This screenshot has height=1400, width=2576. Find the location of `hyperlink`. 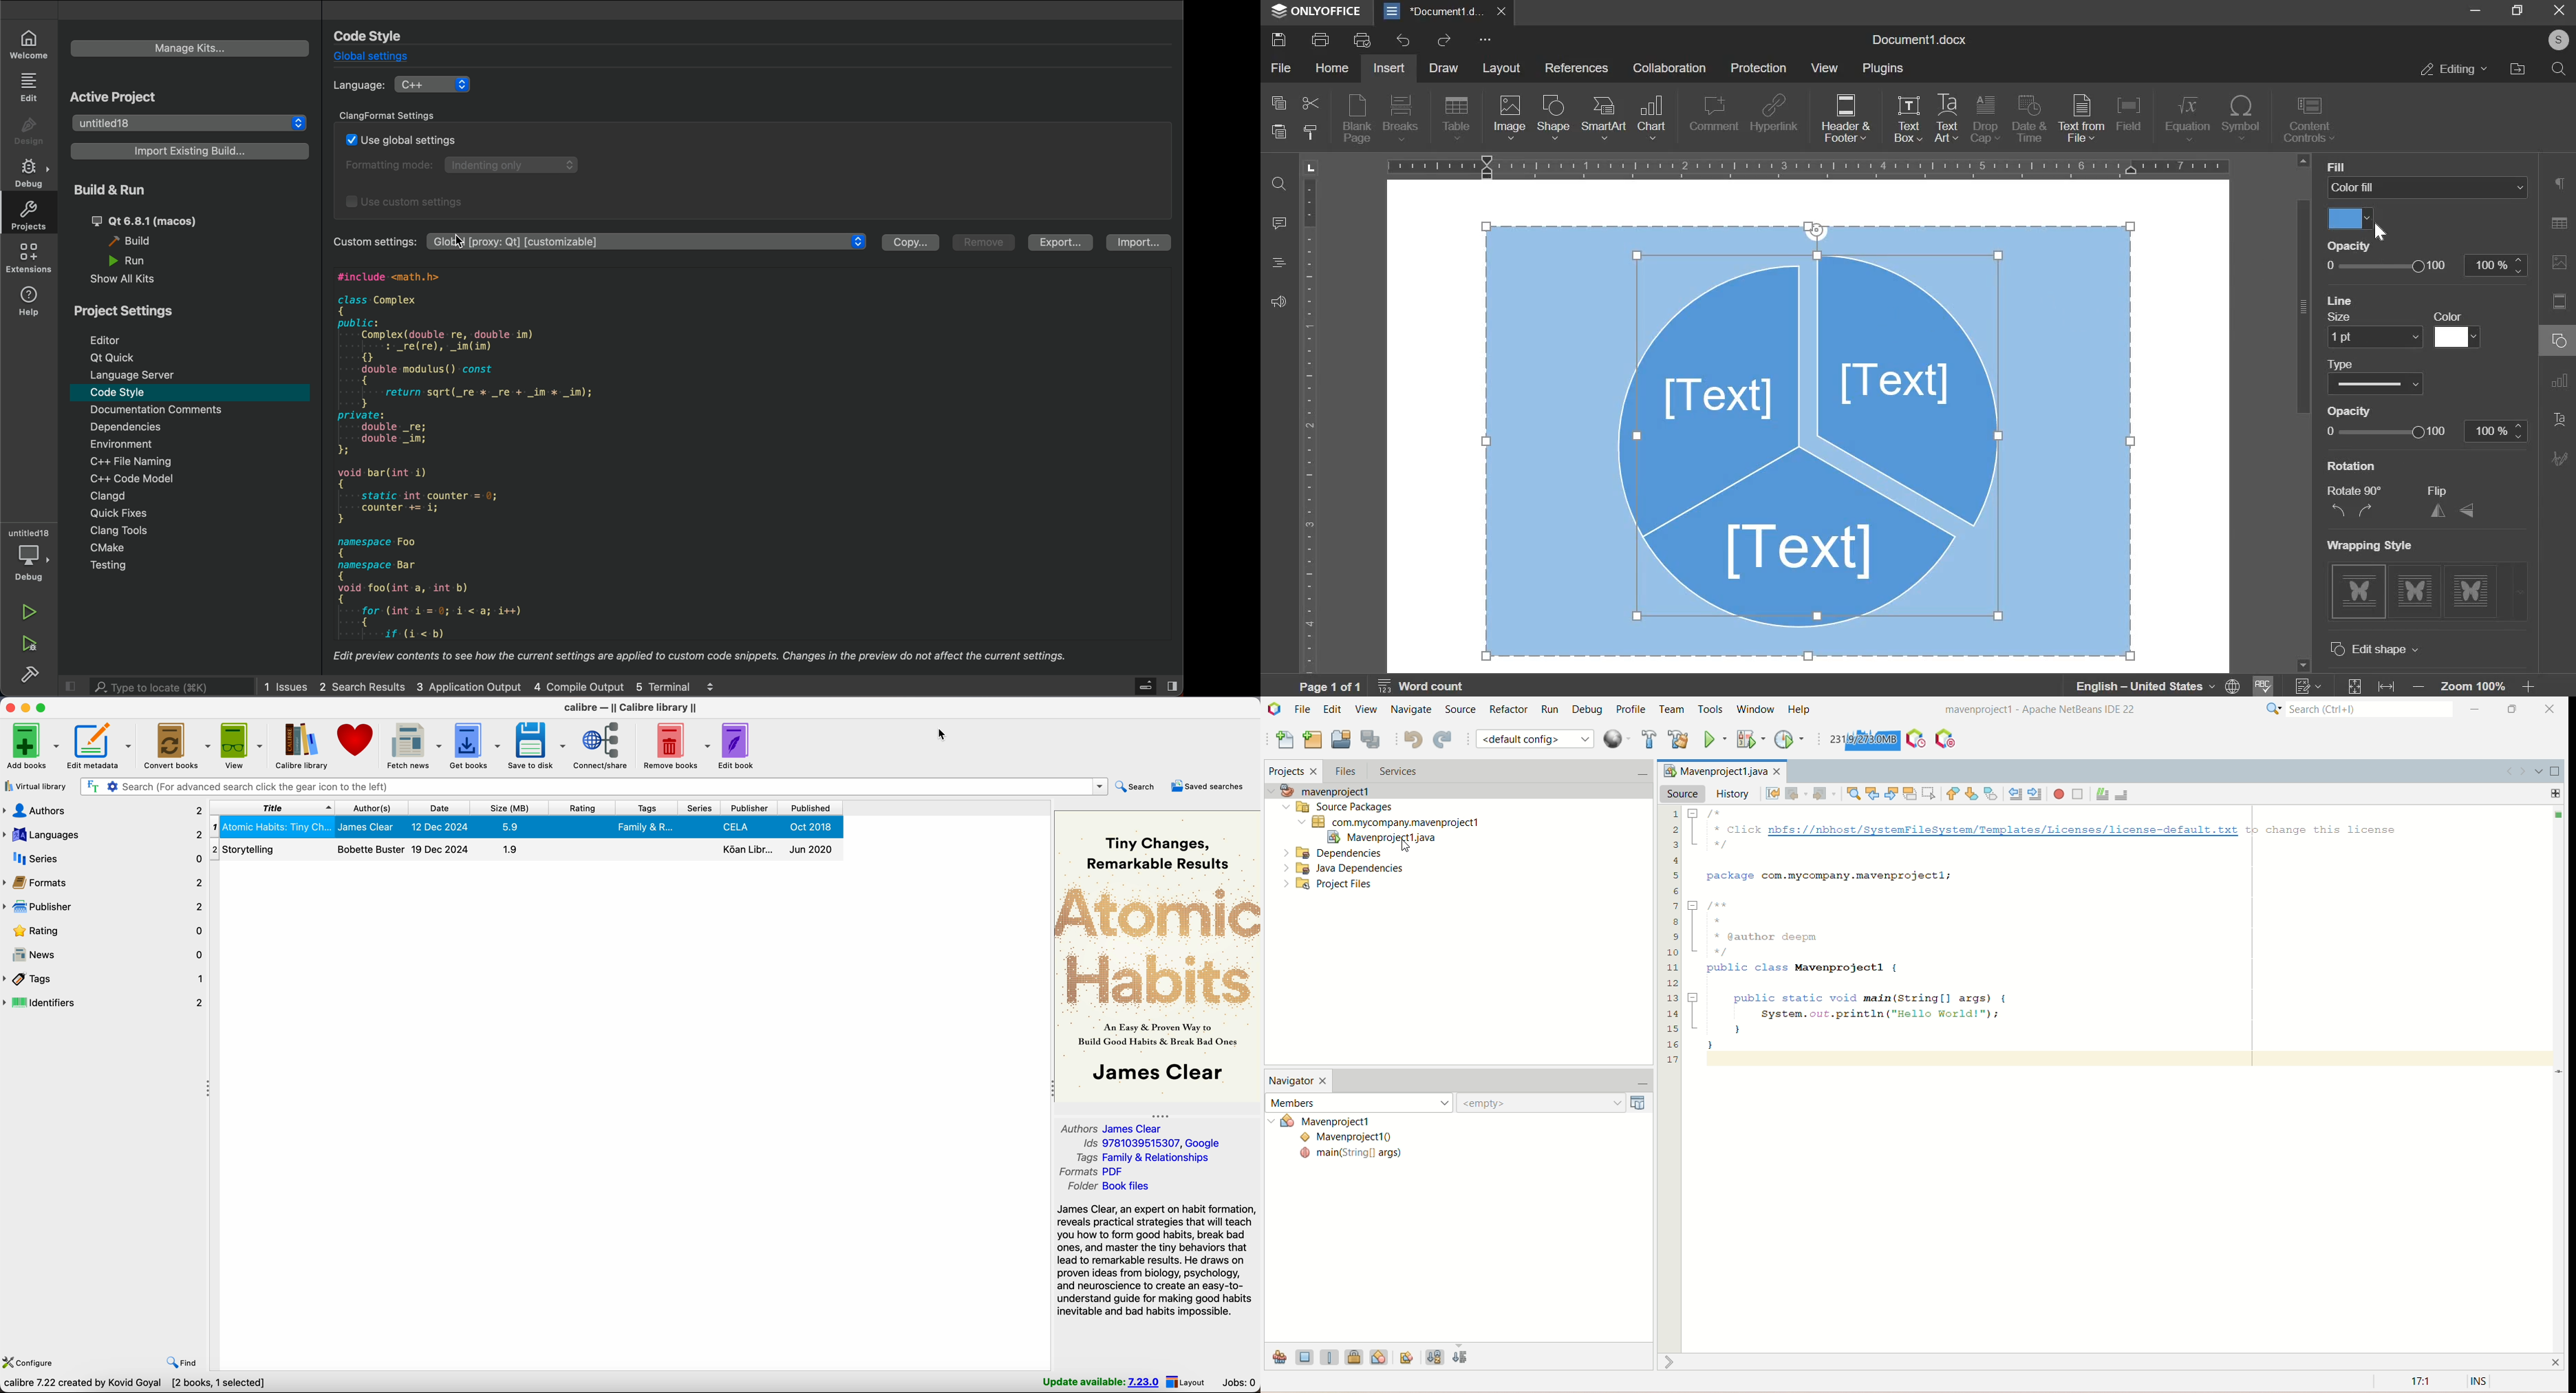

hyperlink is located at coordinates (1775, 111).